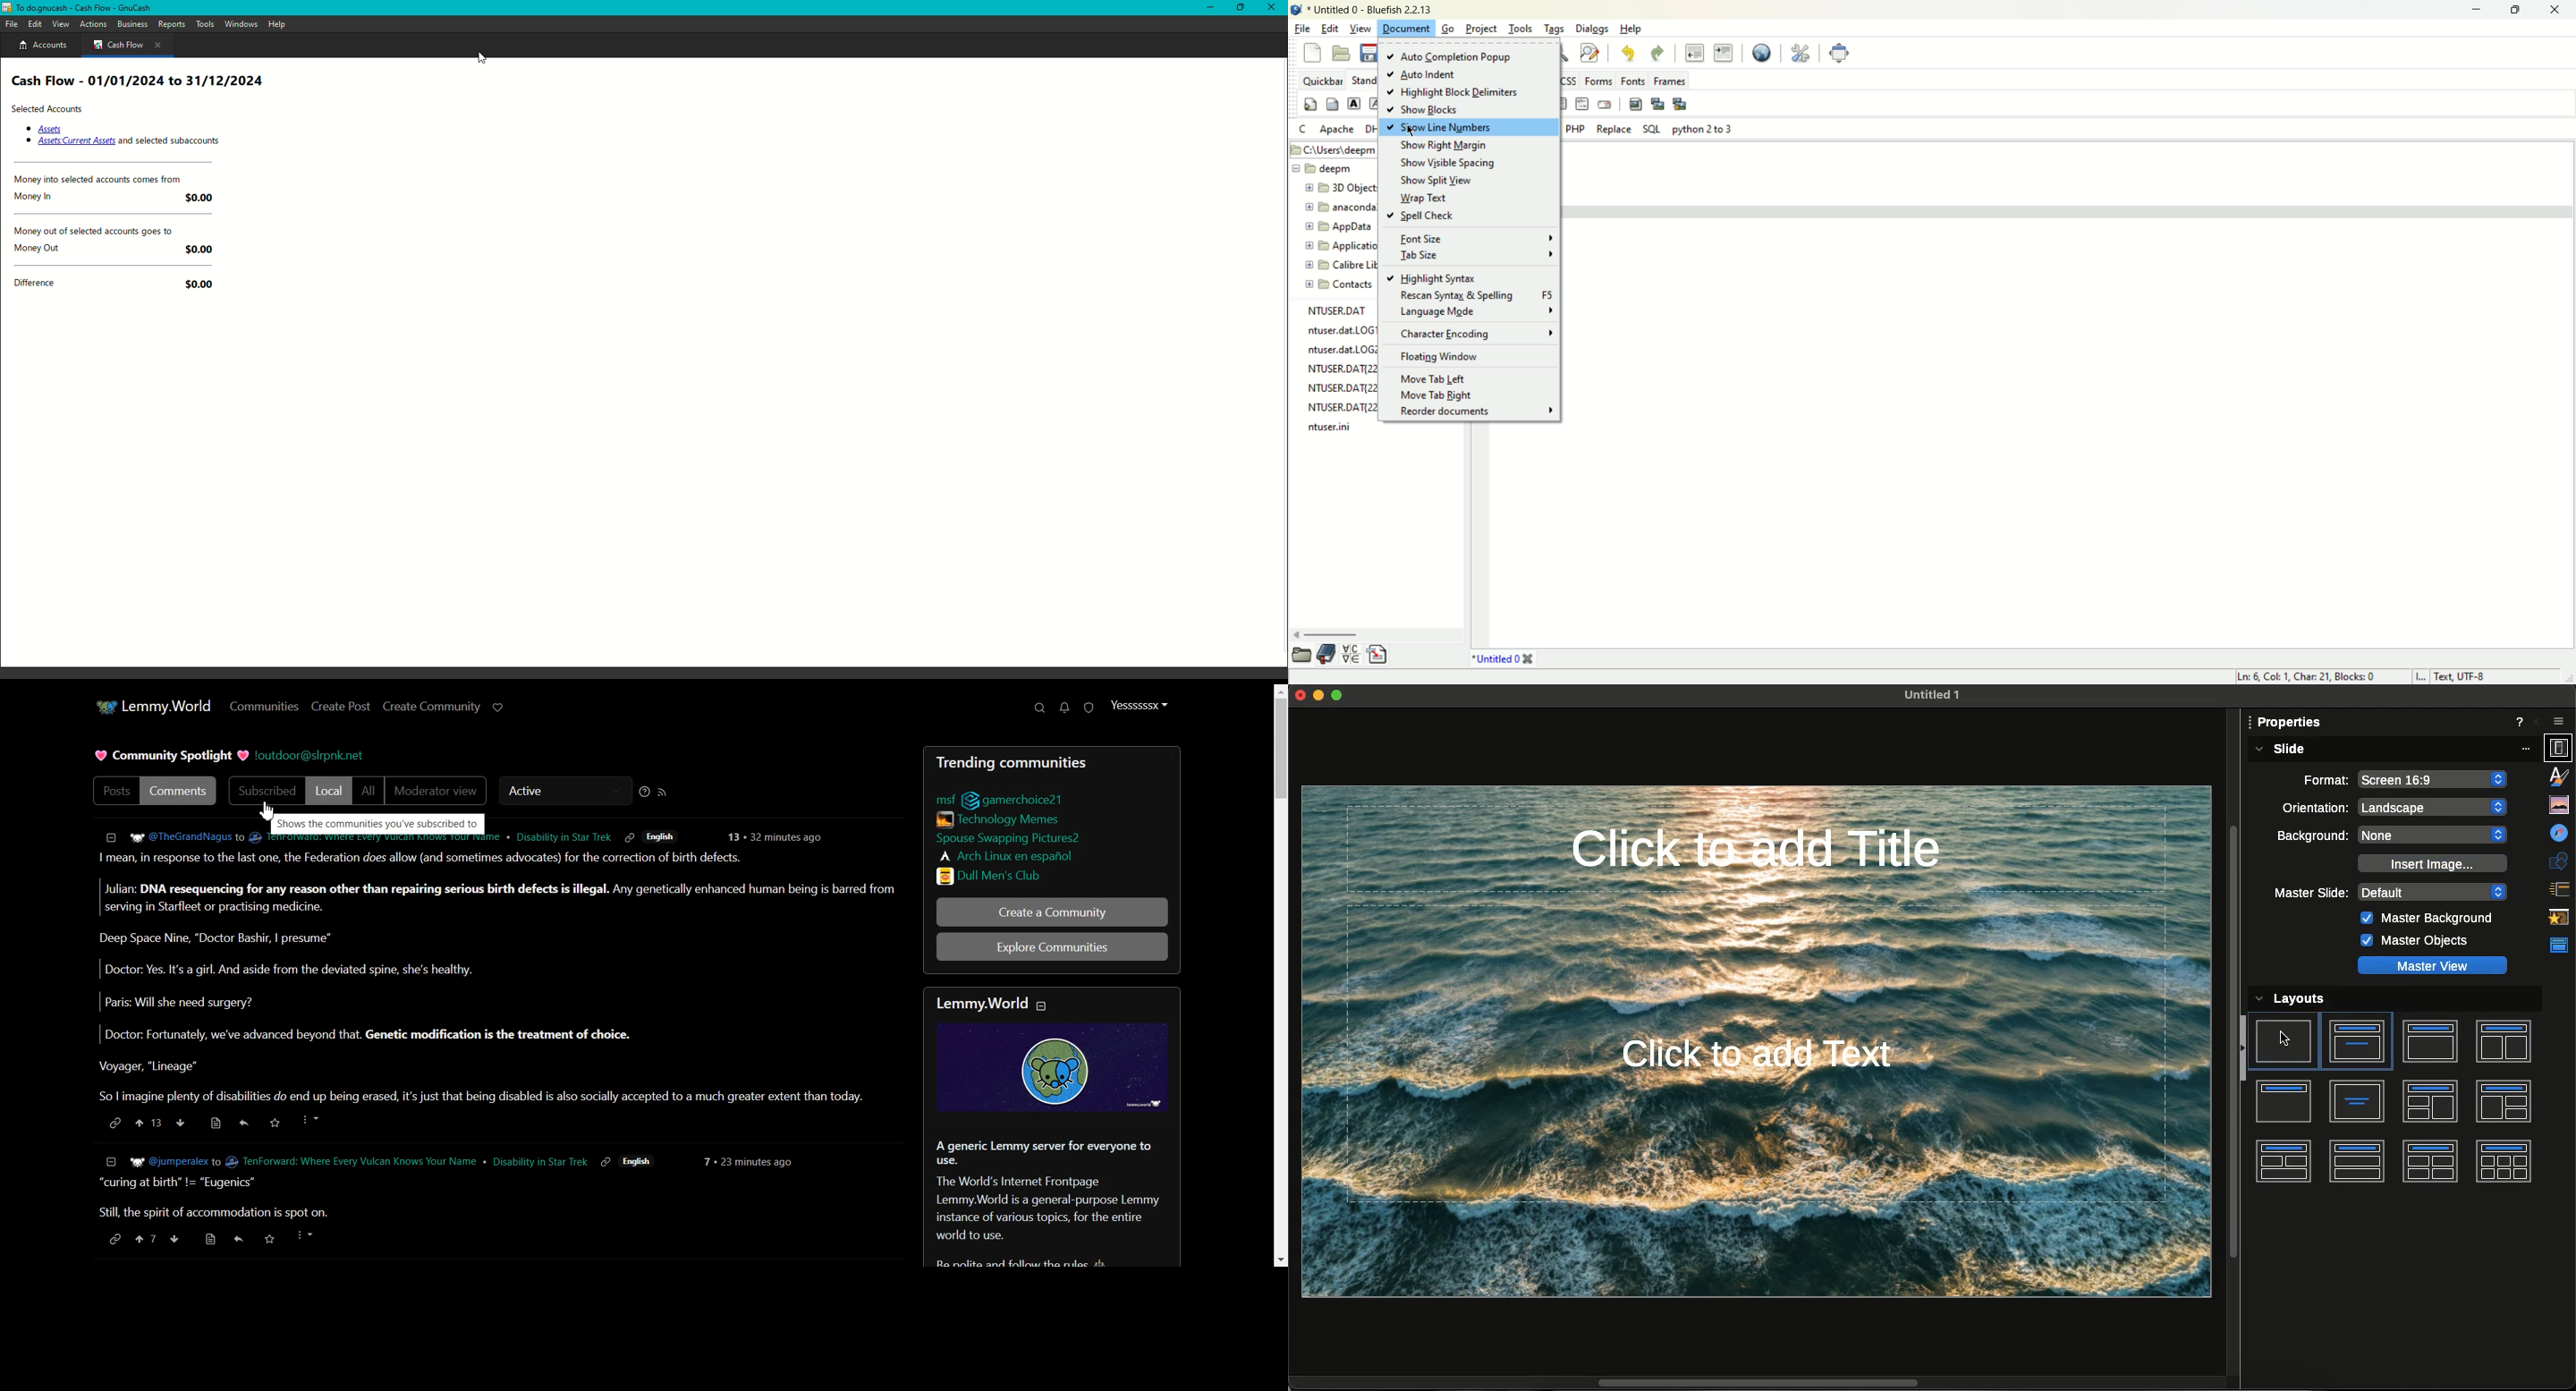 The width and height of the screenshot is (2576, 1400). I want to click on charmap, so click(1351, 654).